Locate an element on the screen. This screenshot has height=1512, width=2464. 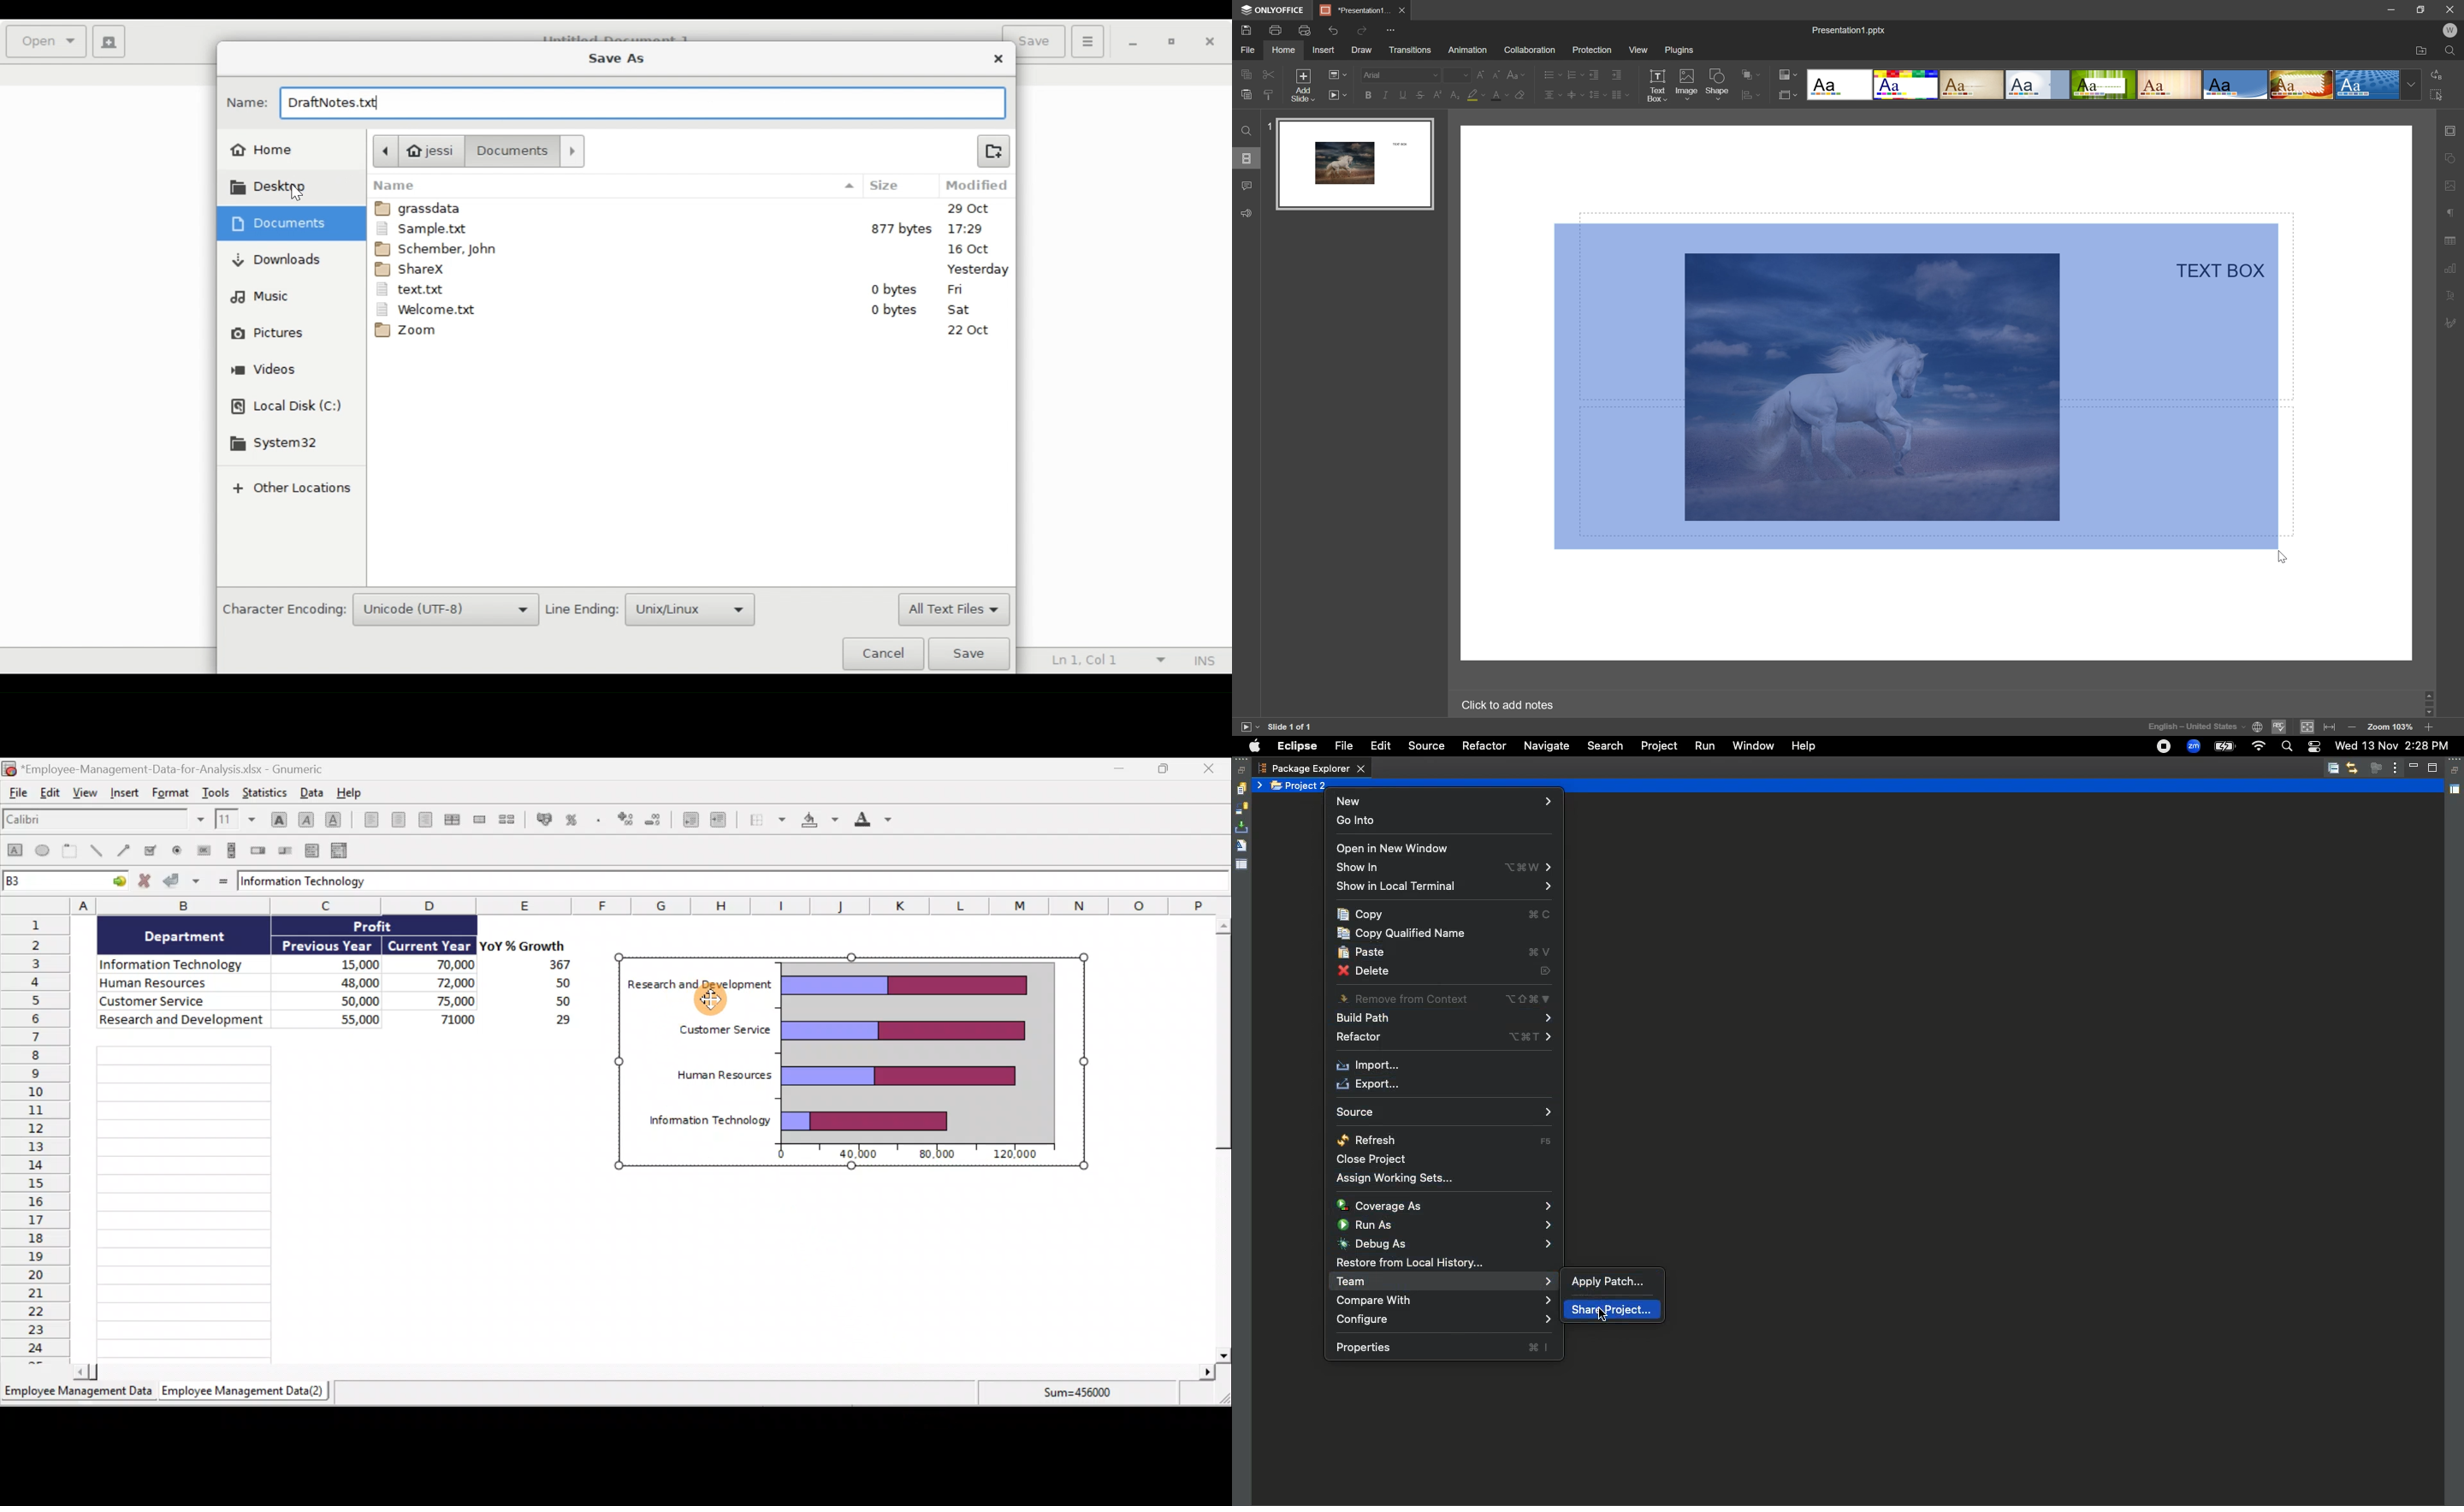
Git staging  is located at coordinates (1243, 827).